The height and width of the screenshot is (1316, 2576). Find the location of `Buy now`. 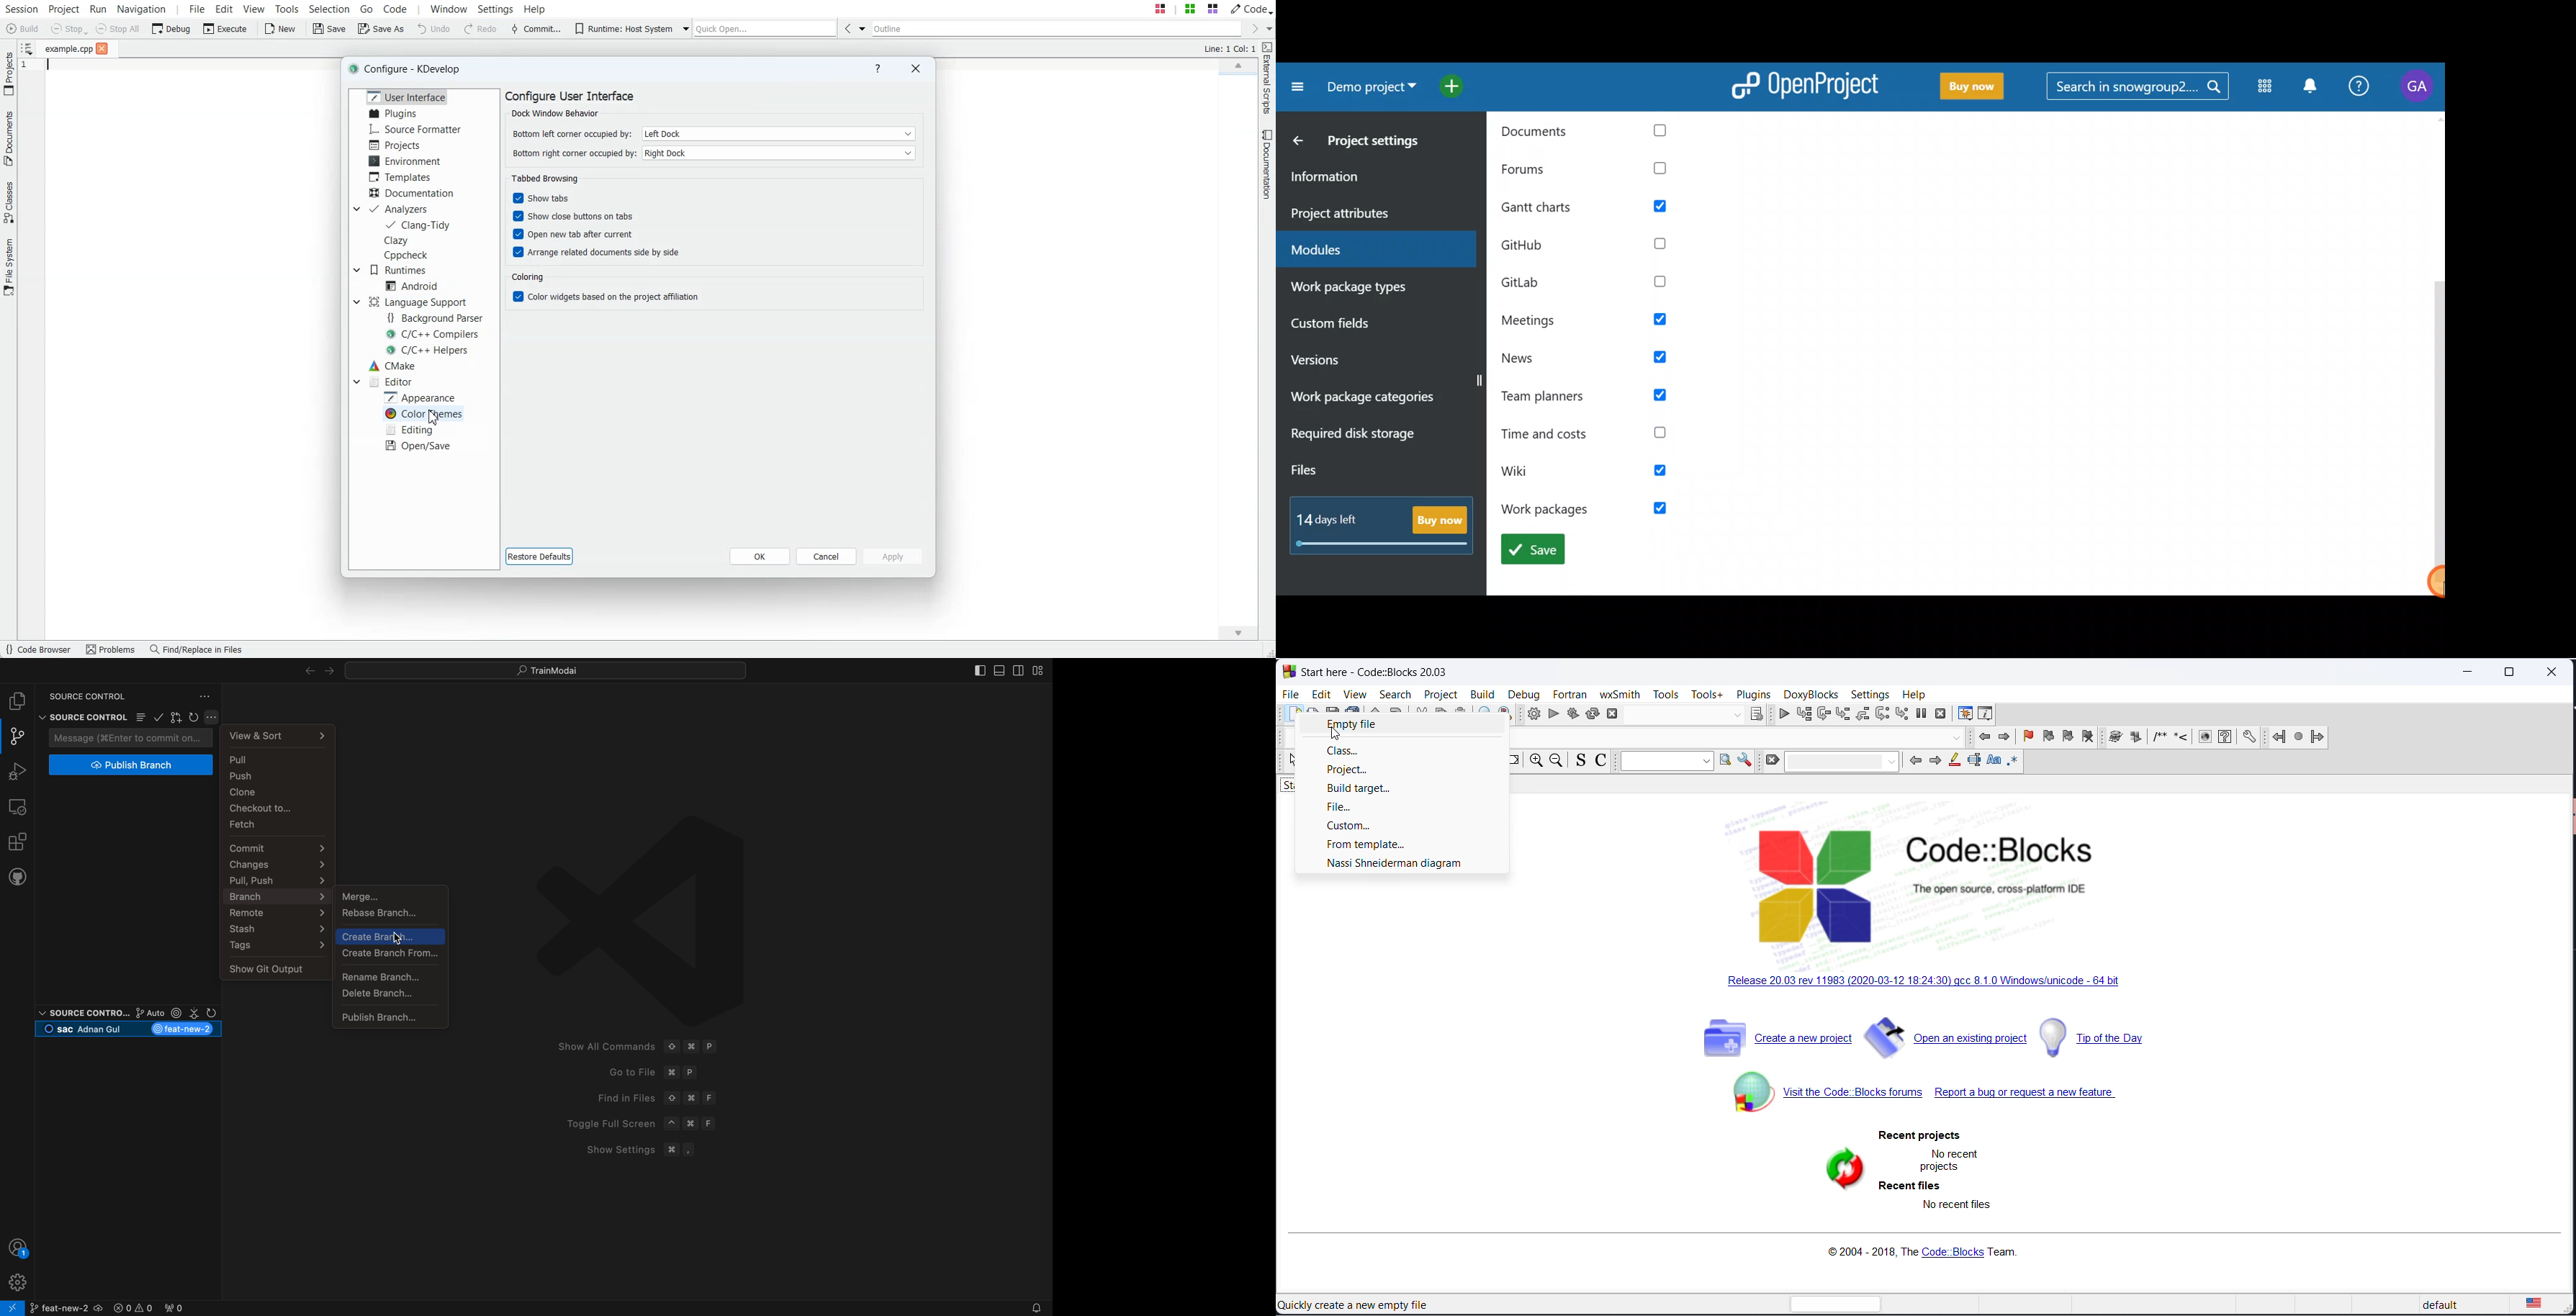

Buy now is located at coordinates (1385, 522).